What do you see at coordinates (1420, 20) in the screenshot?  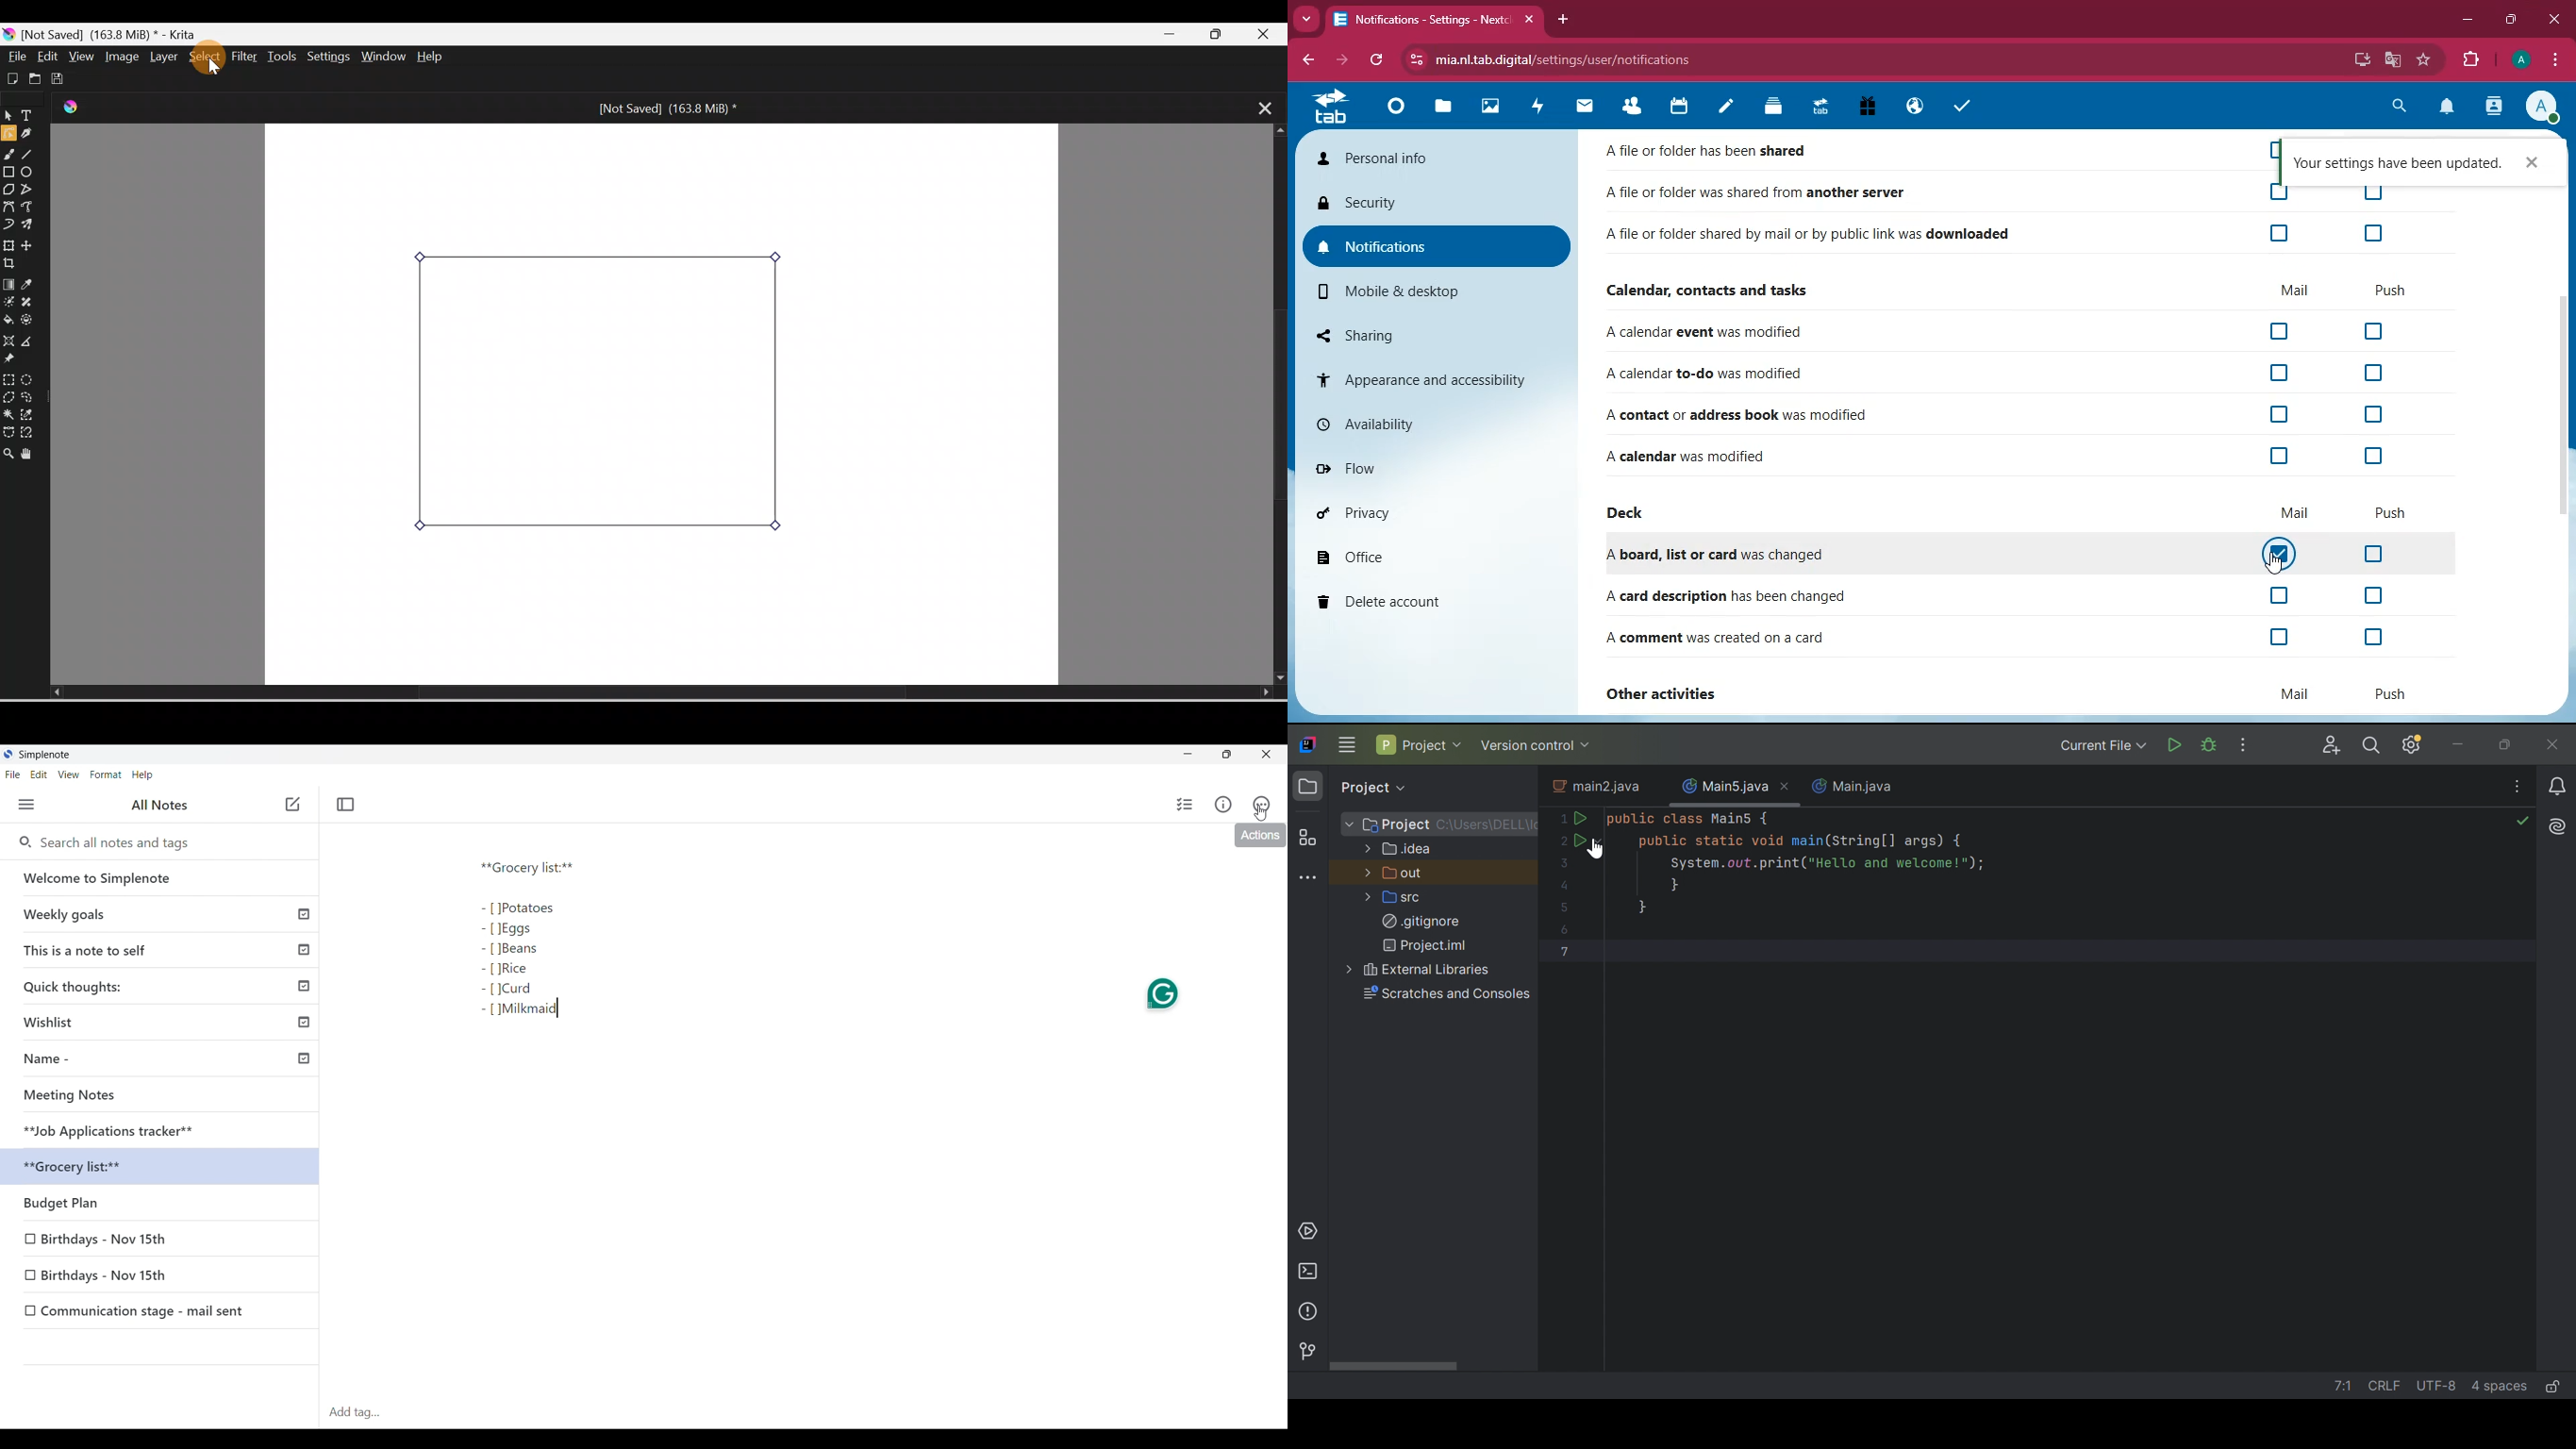 I see `Notifications Personal info - Settings - Next:` at bounding box center [1420, 20].